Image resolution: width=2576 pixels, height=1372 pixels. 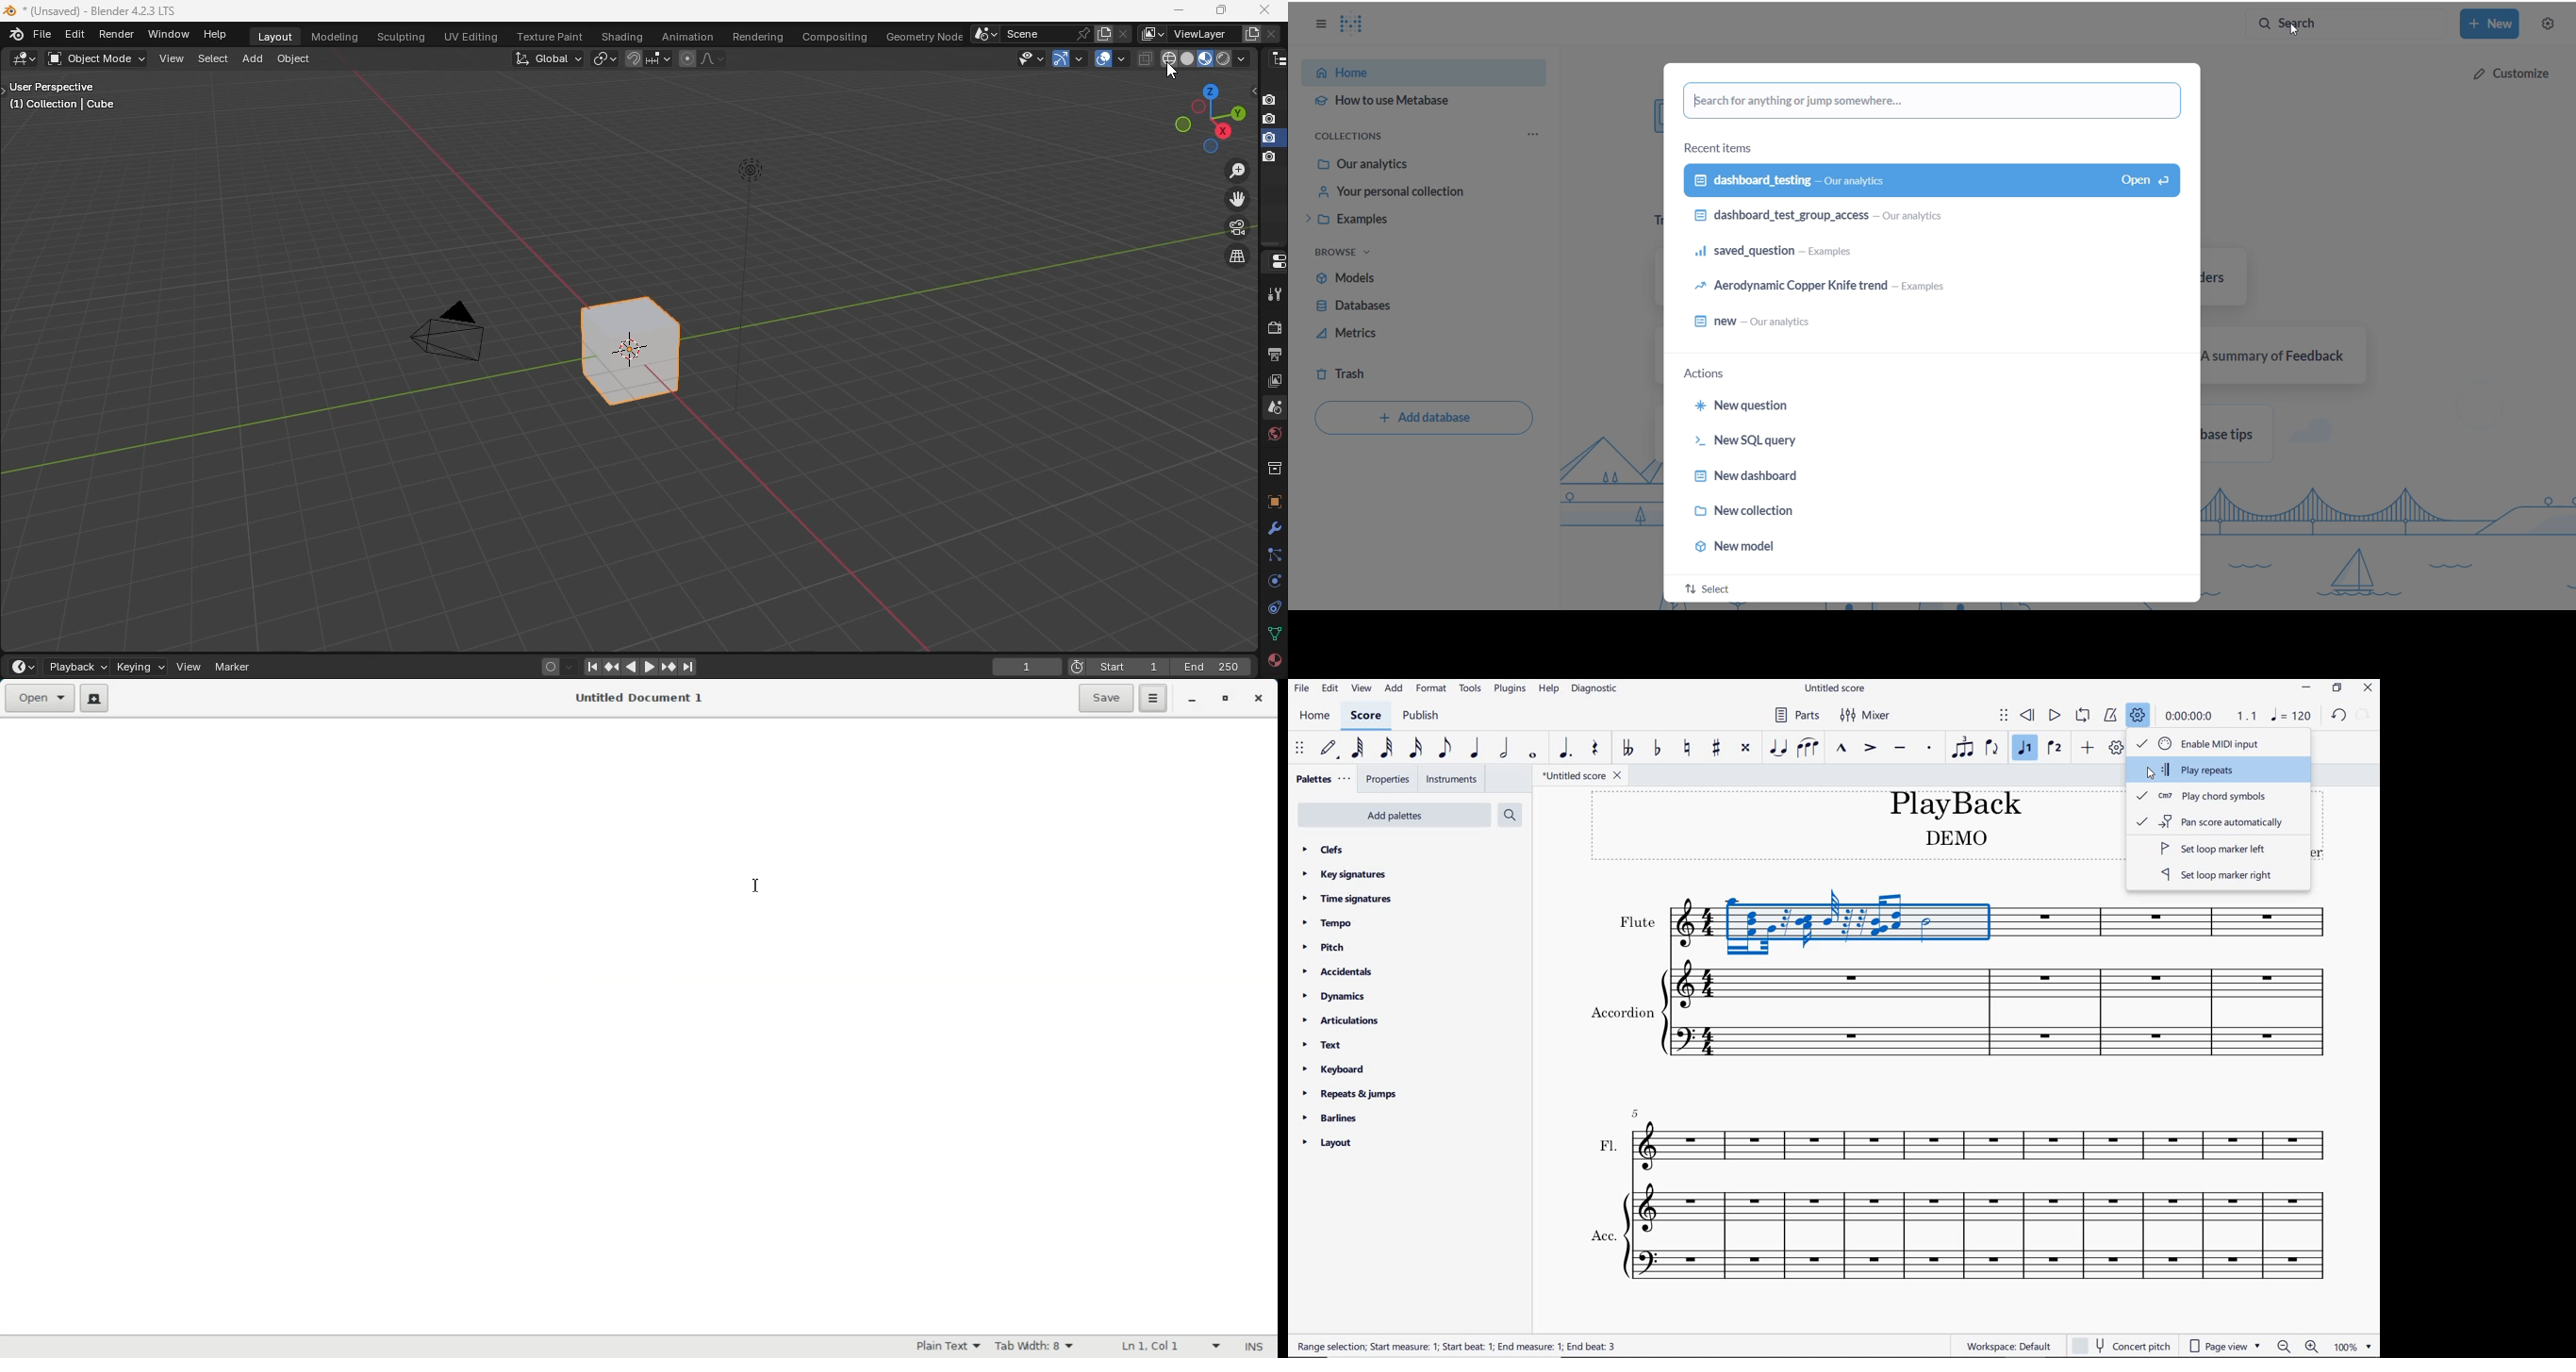 What do you see at coordinates (1715, 747) in the screenshot?
I see `toggle sharp` at bounding box center [1715, 747].